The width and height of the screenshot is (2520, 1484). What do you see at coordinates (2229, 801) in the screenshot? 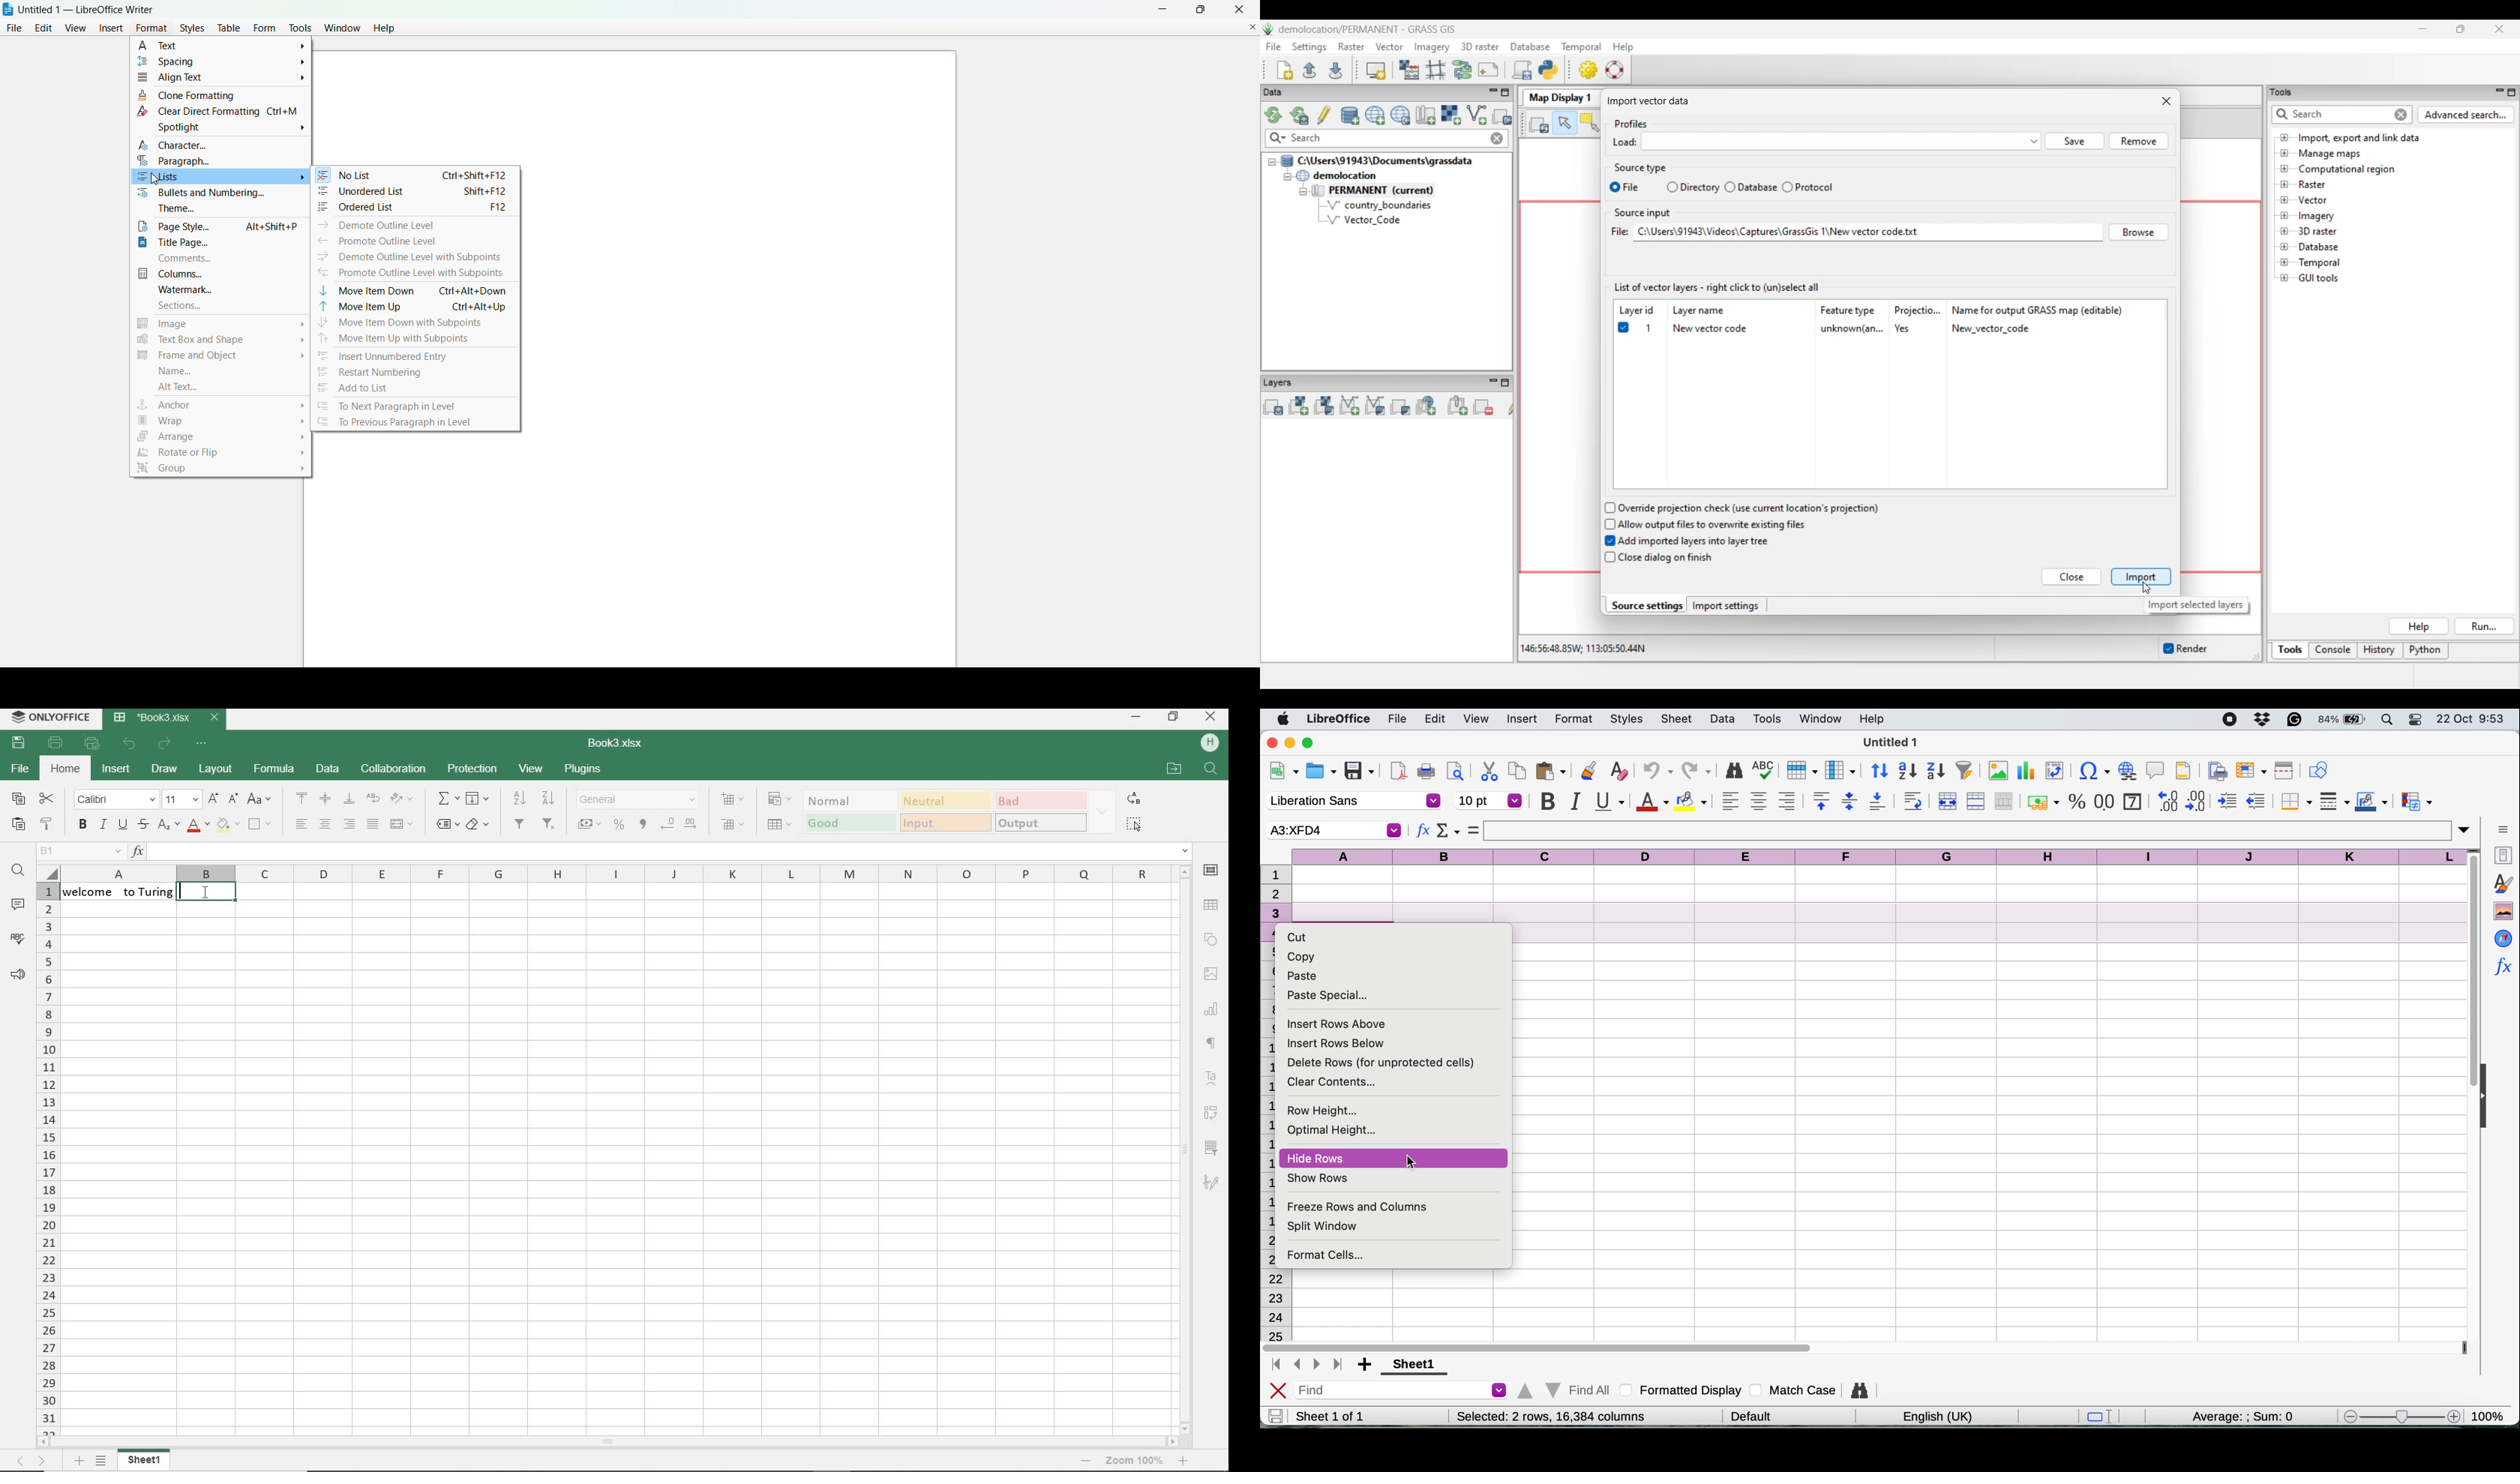
I see `increase indent` at bounding box center [2229, 801].